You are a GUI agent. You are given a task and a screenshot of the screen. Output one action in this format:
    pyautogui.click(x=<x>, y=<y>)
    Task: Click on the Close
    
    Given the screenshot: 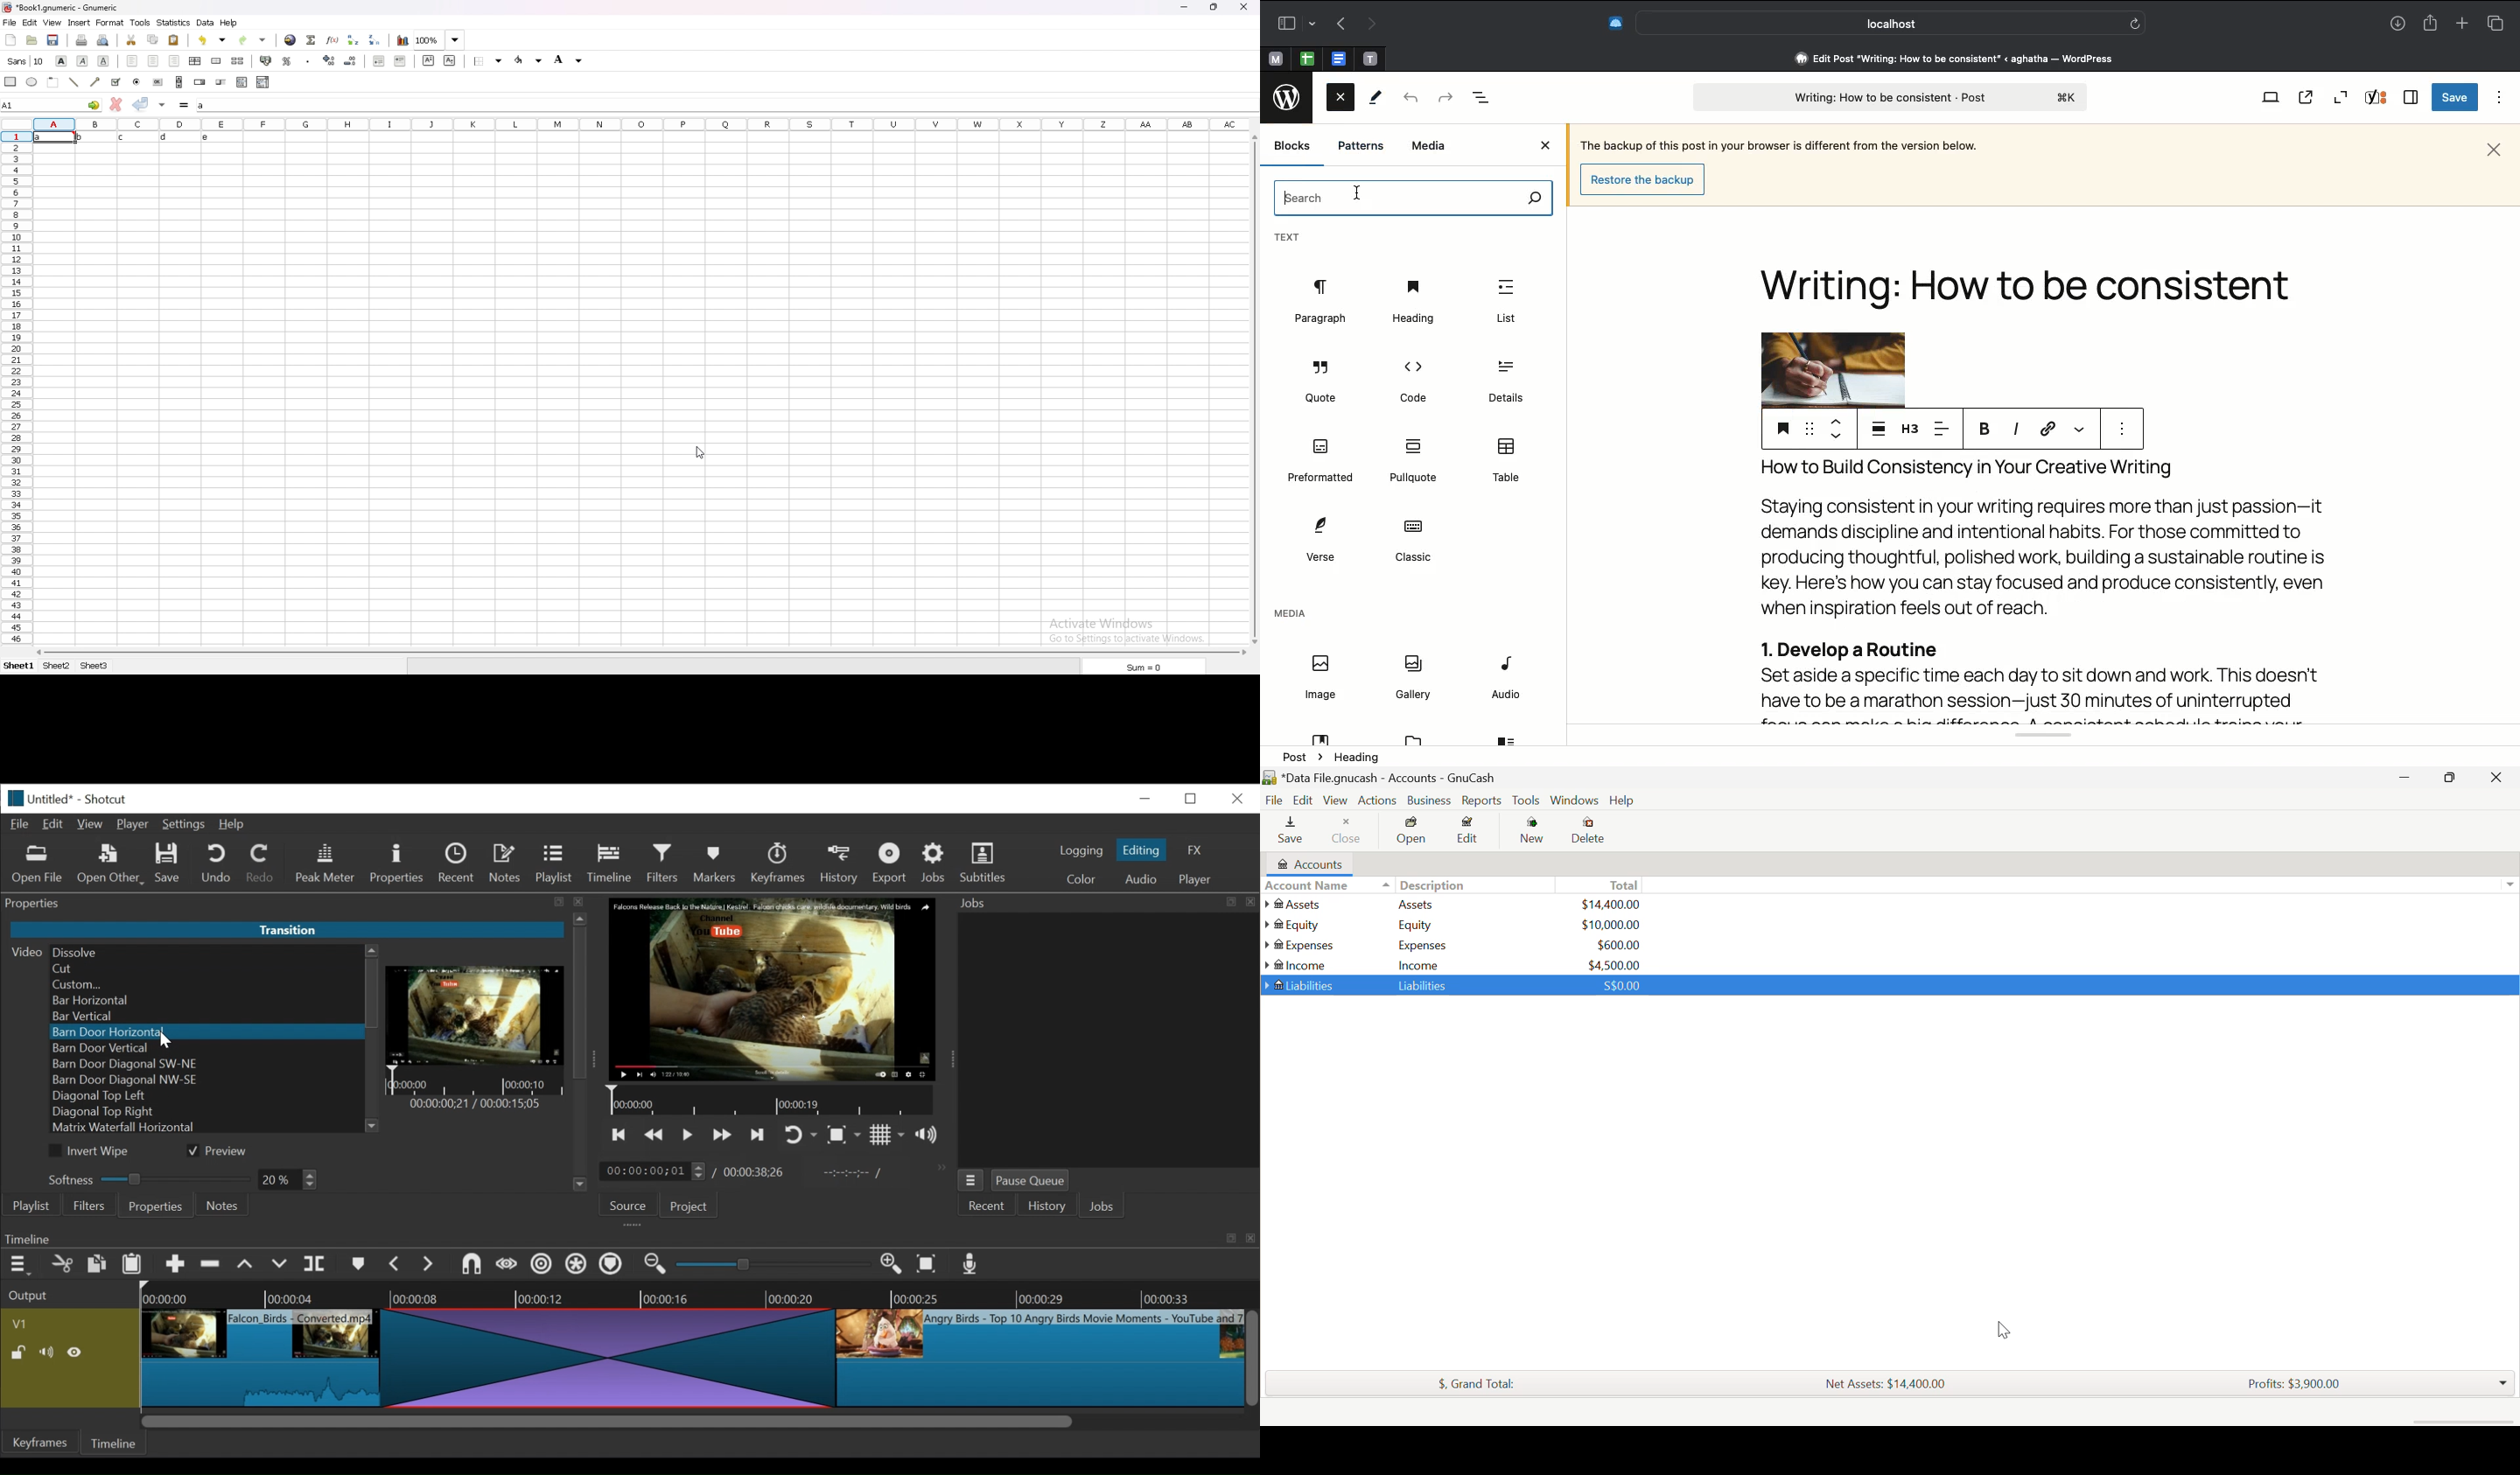 What is the action you would take?
    pyautogui.click(x=2494, y=150)
    